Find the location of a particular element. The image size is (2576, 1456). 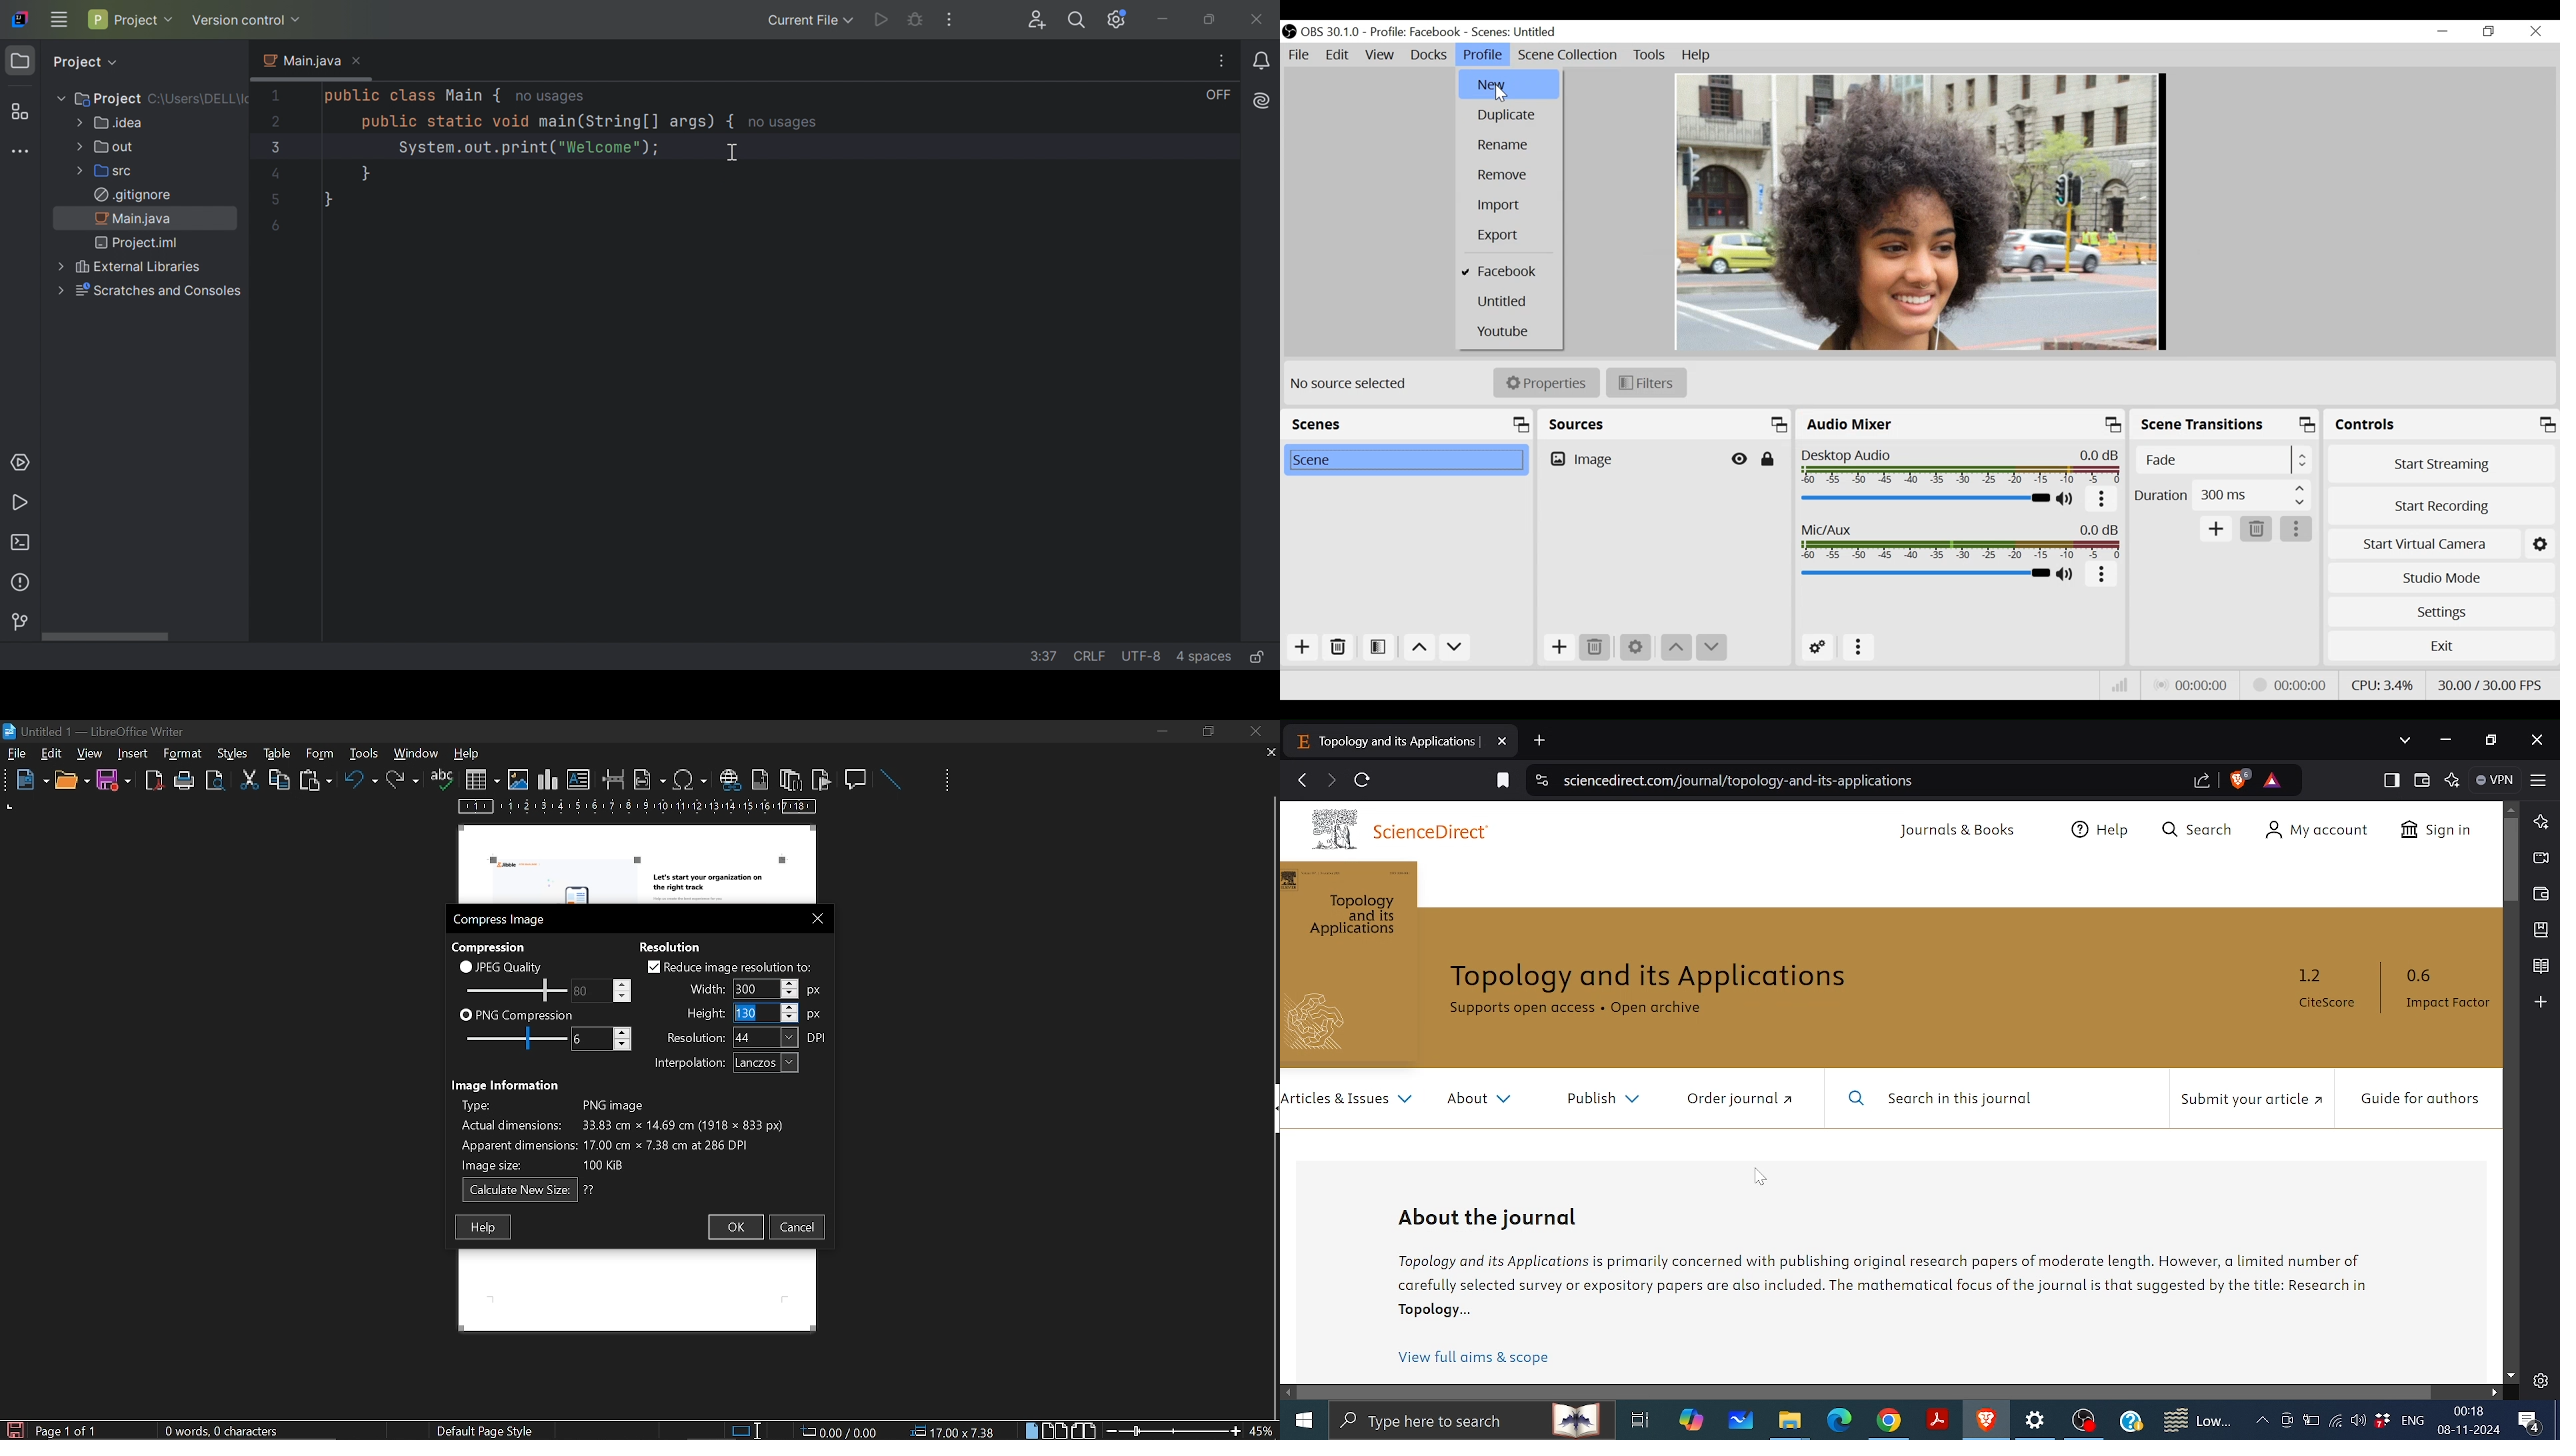

No source selected is located at coordinates (1353, 384).